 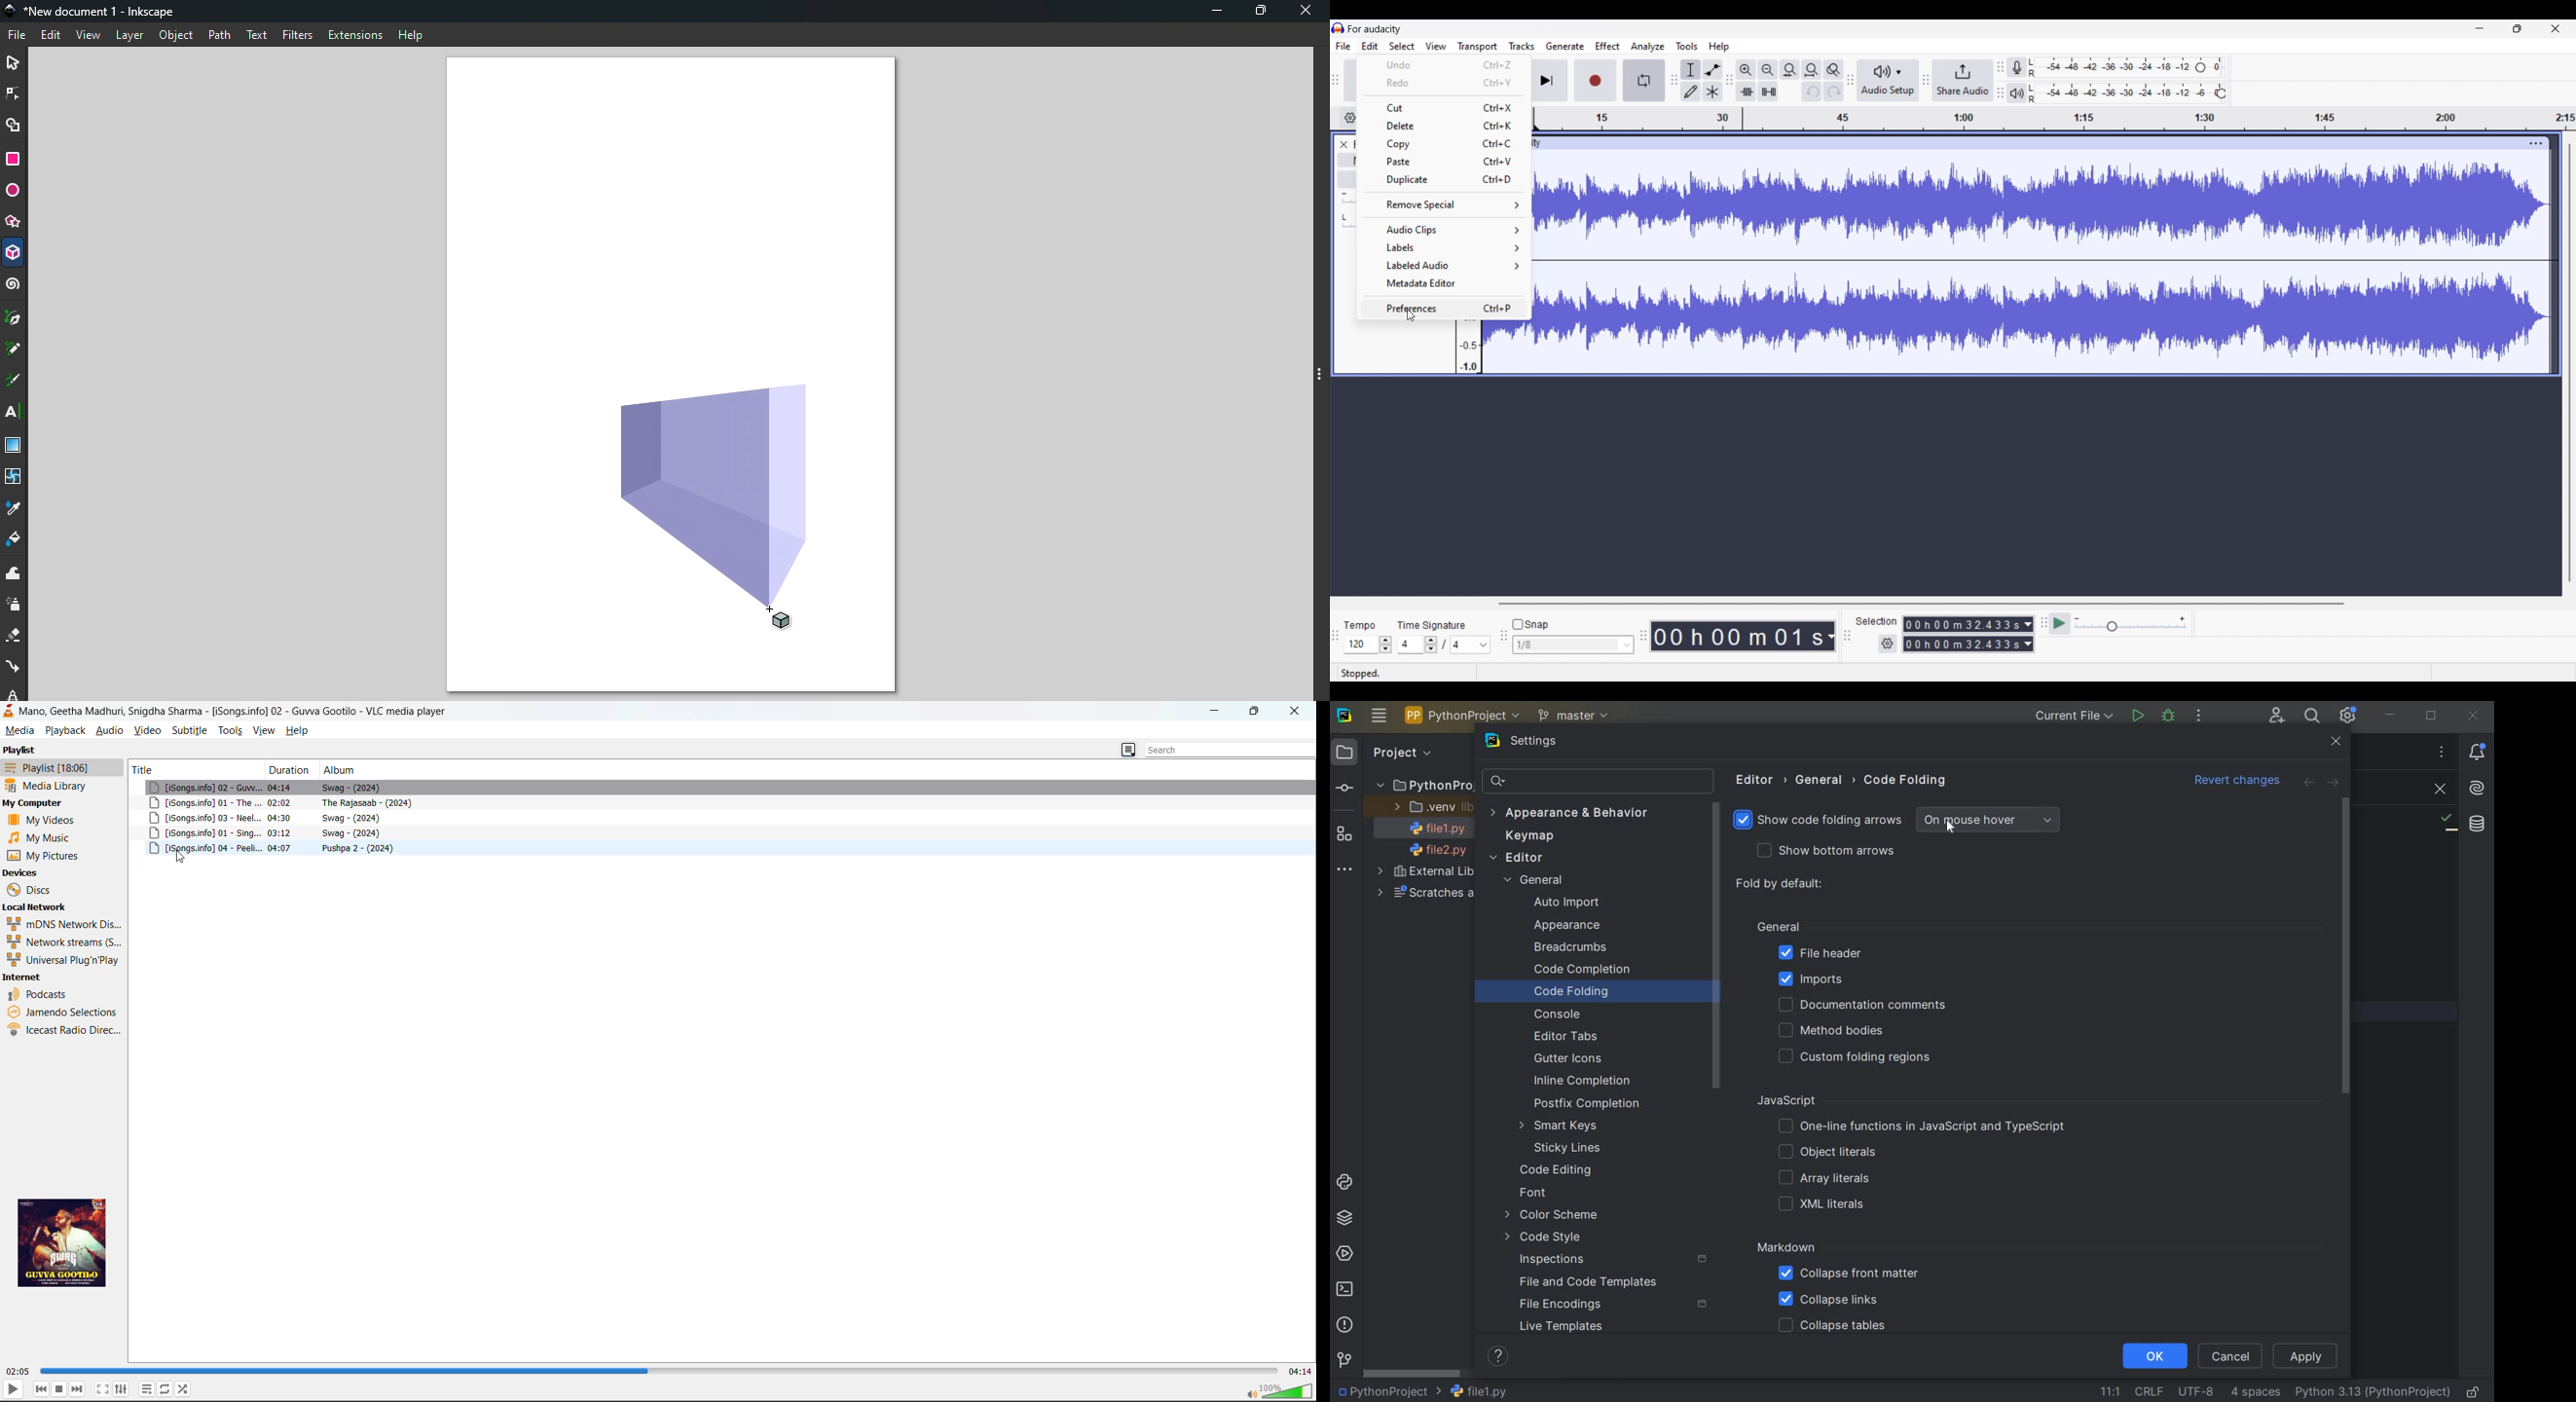 What do you see at coordinates (1585, 948) in the screenshot?
I see `BREADCRUMBS` at bounding box center [1585, 948].